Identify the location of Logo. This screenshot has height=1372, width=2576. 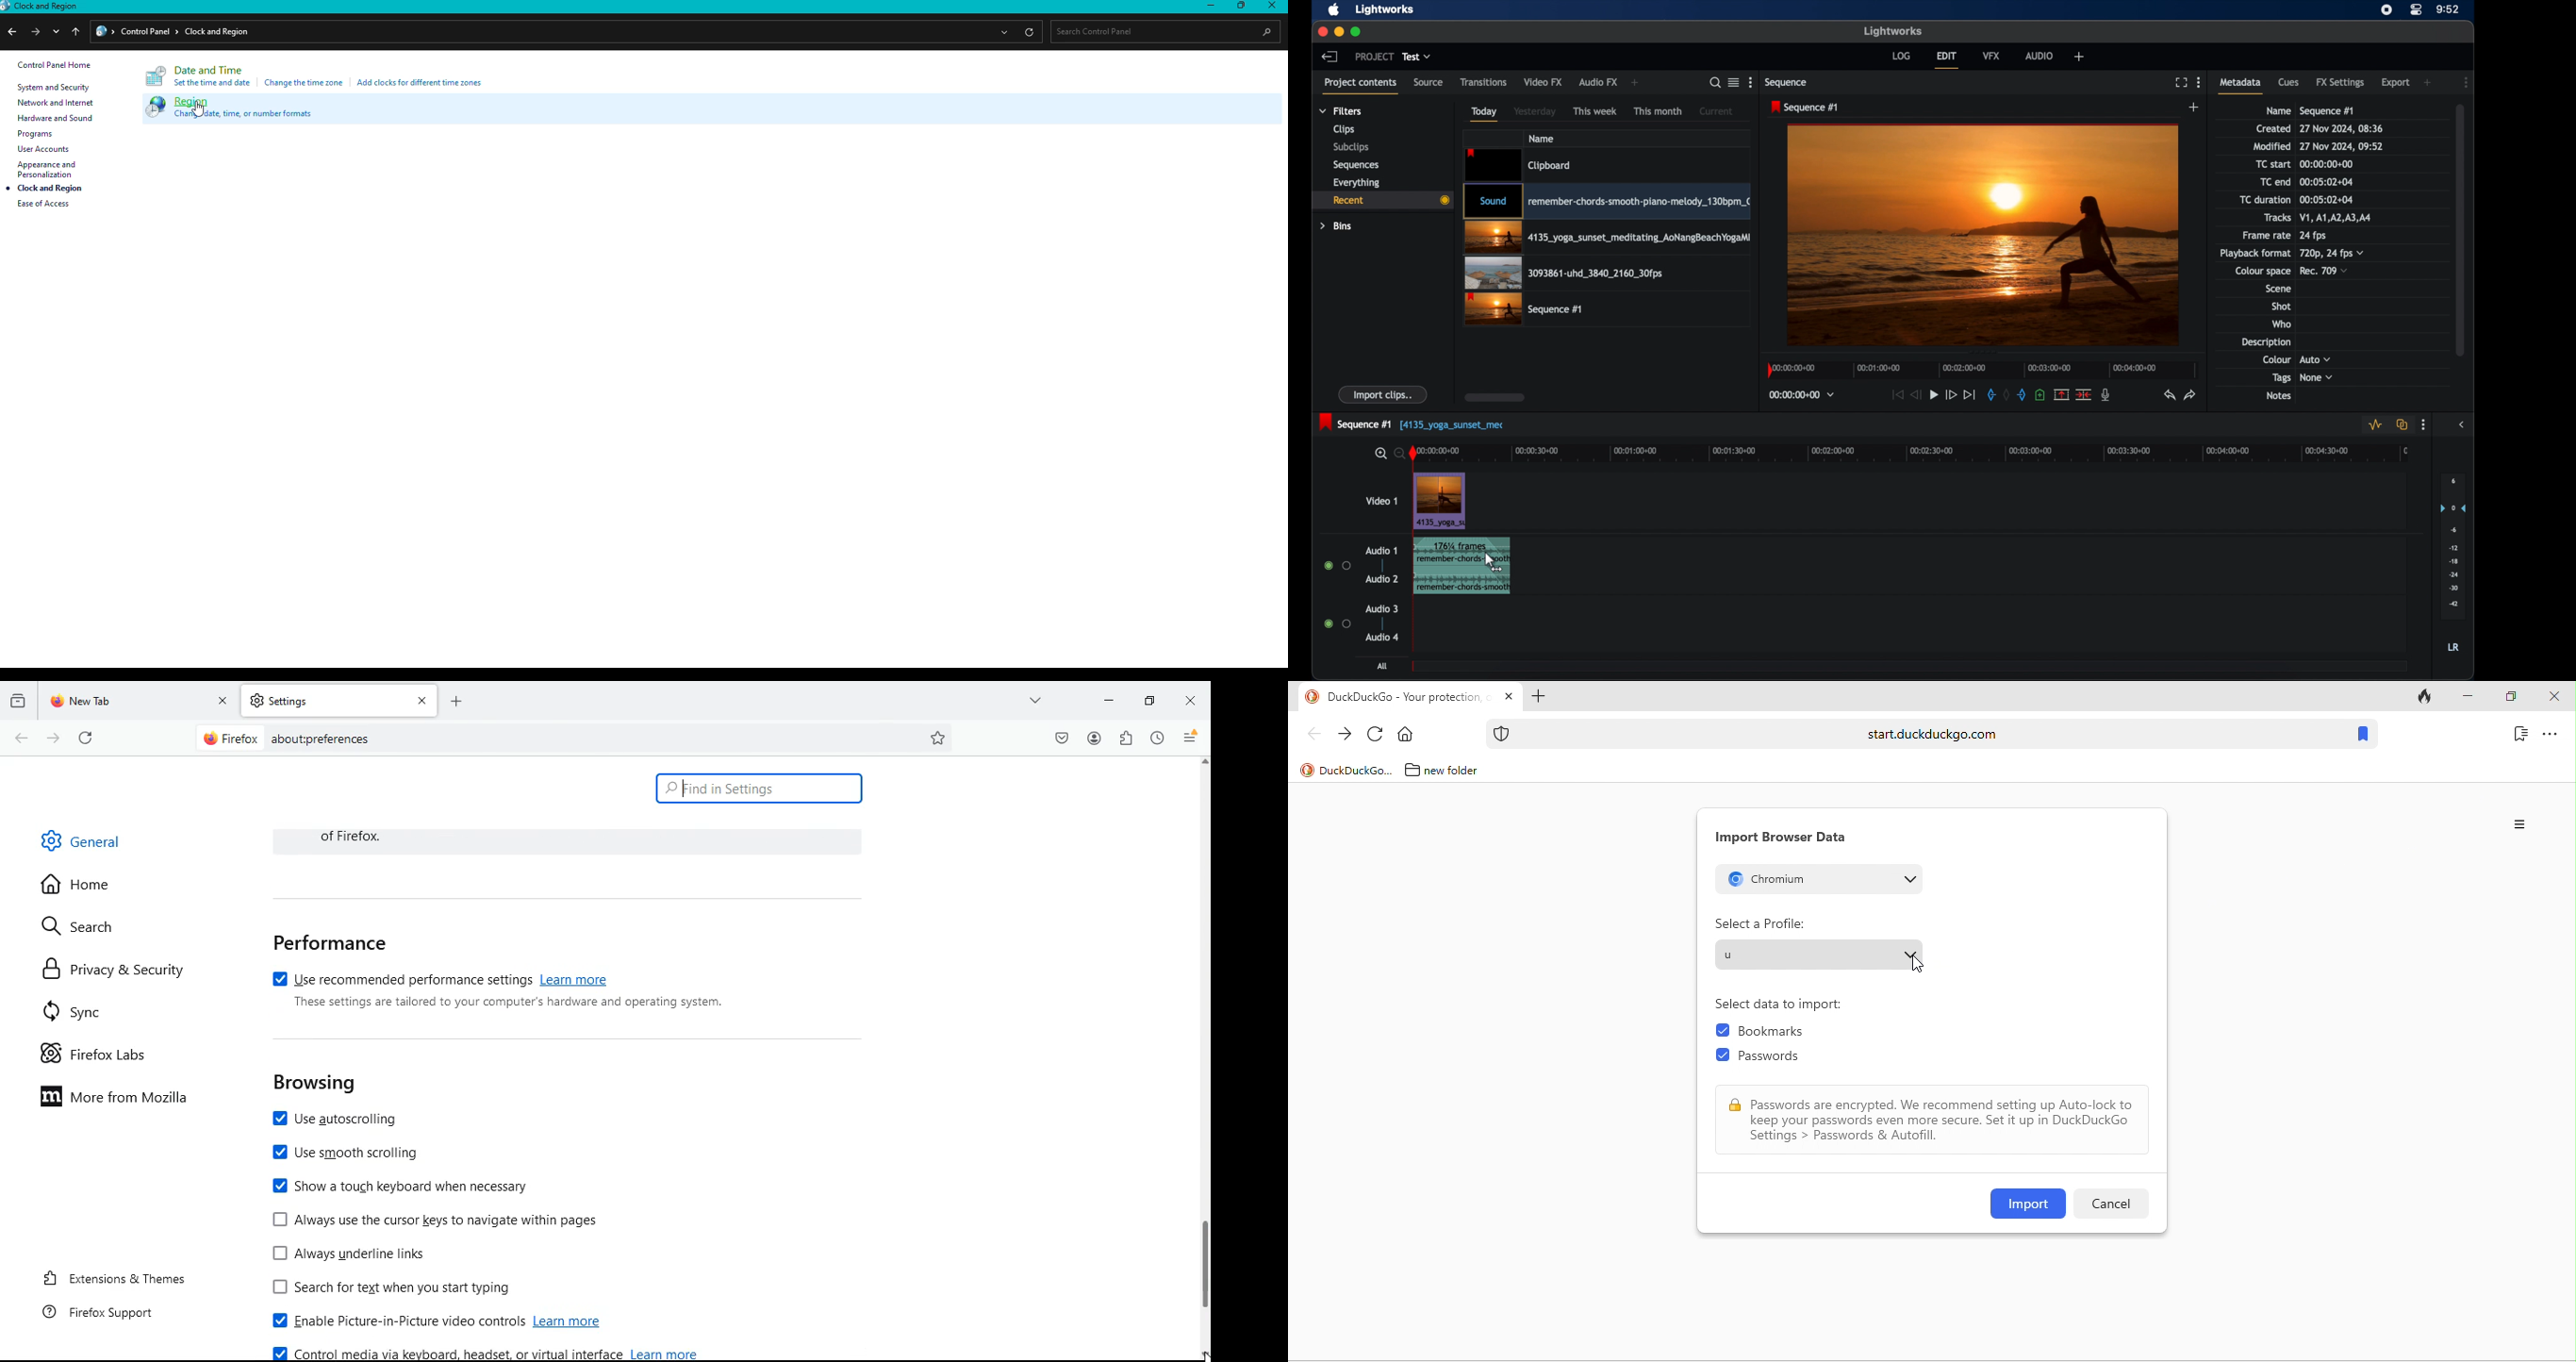
(155, 78).